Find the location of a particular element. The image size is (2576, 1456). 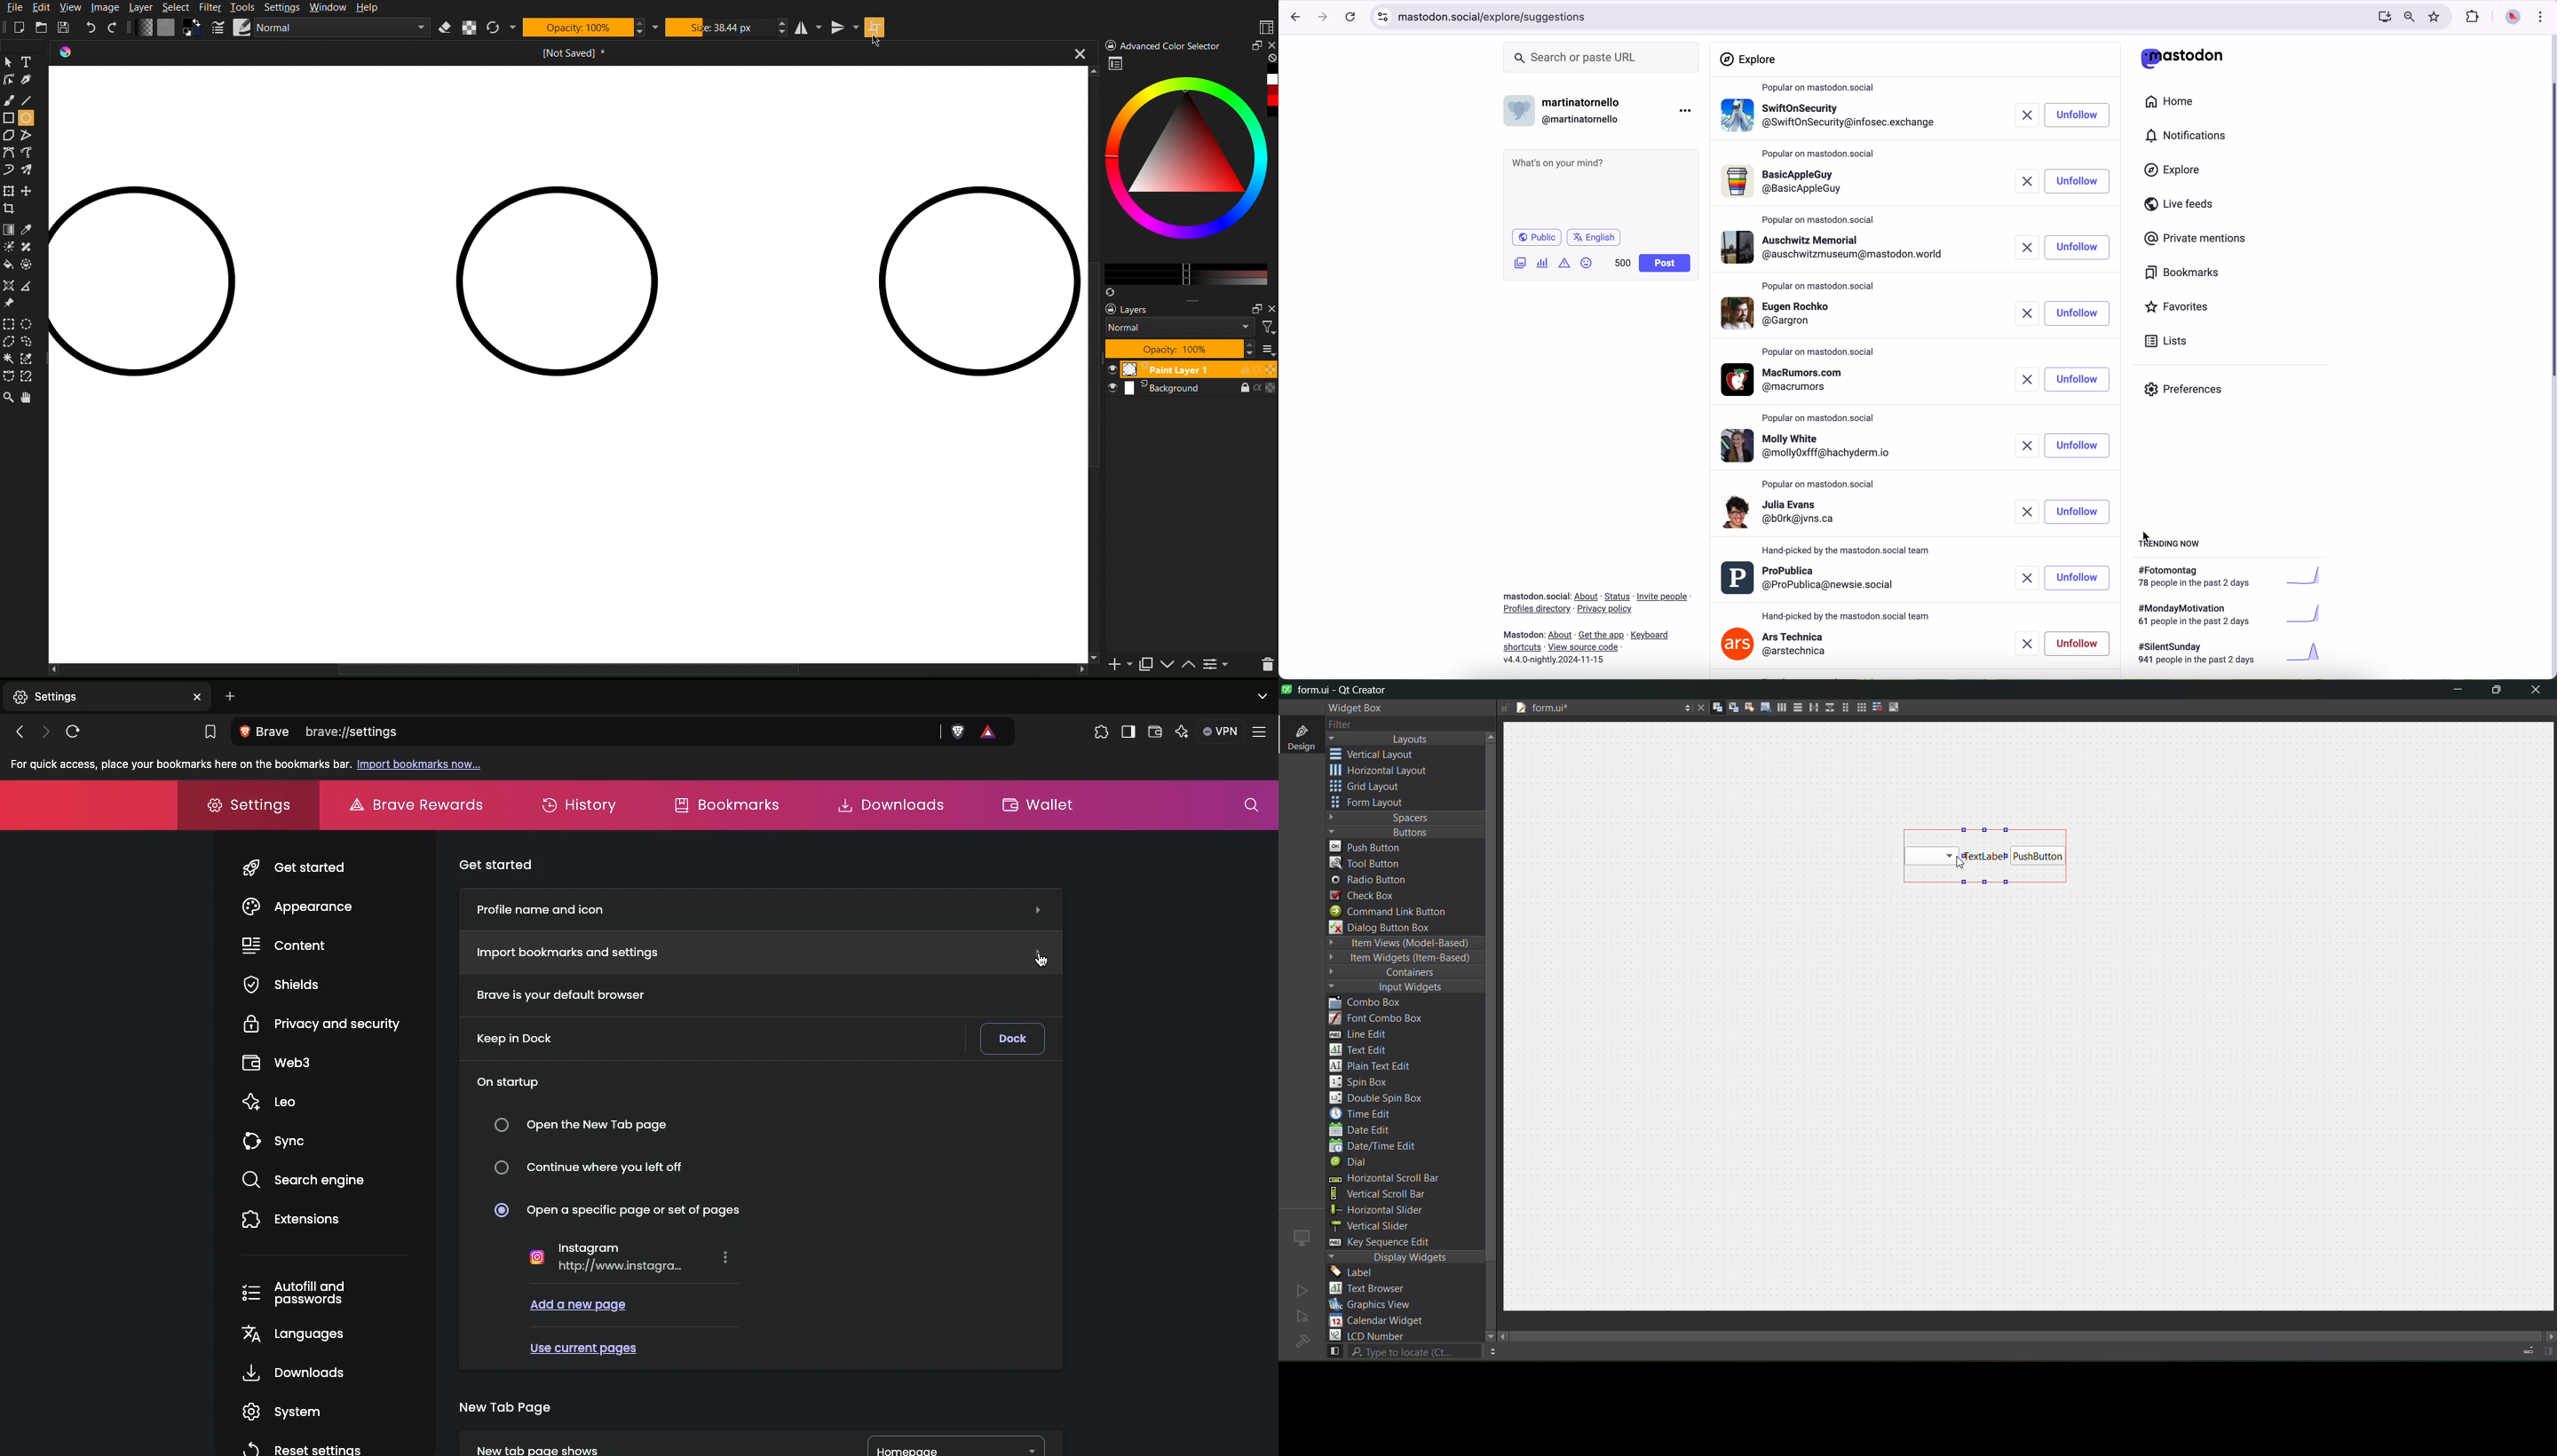

URL is located at coordinates (1497, 16).